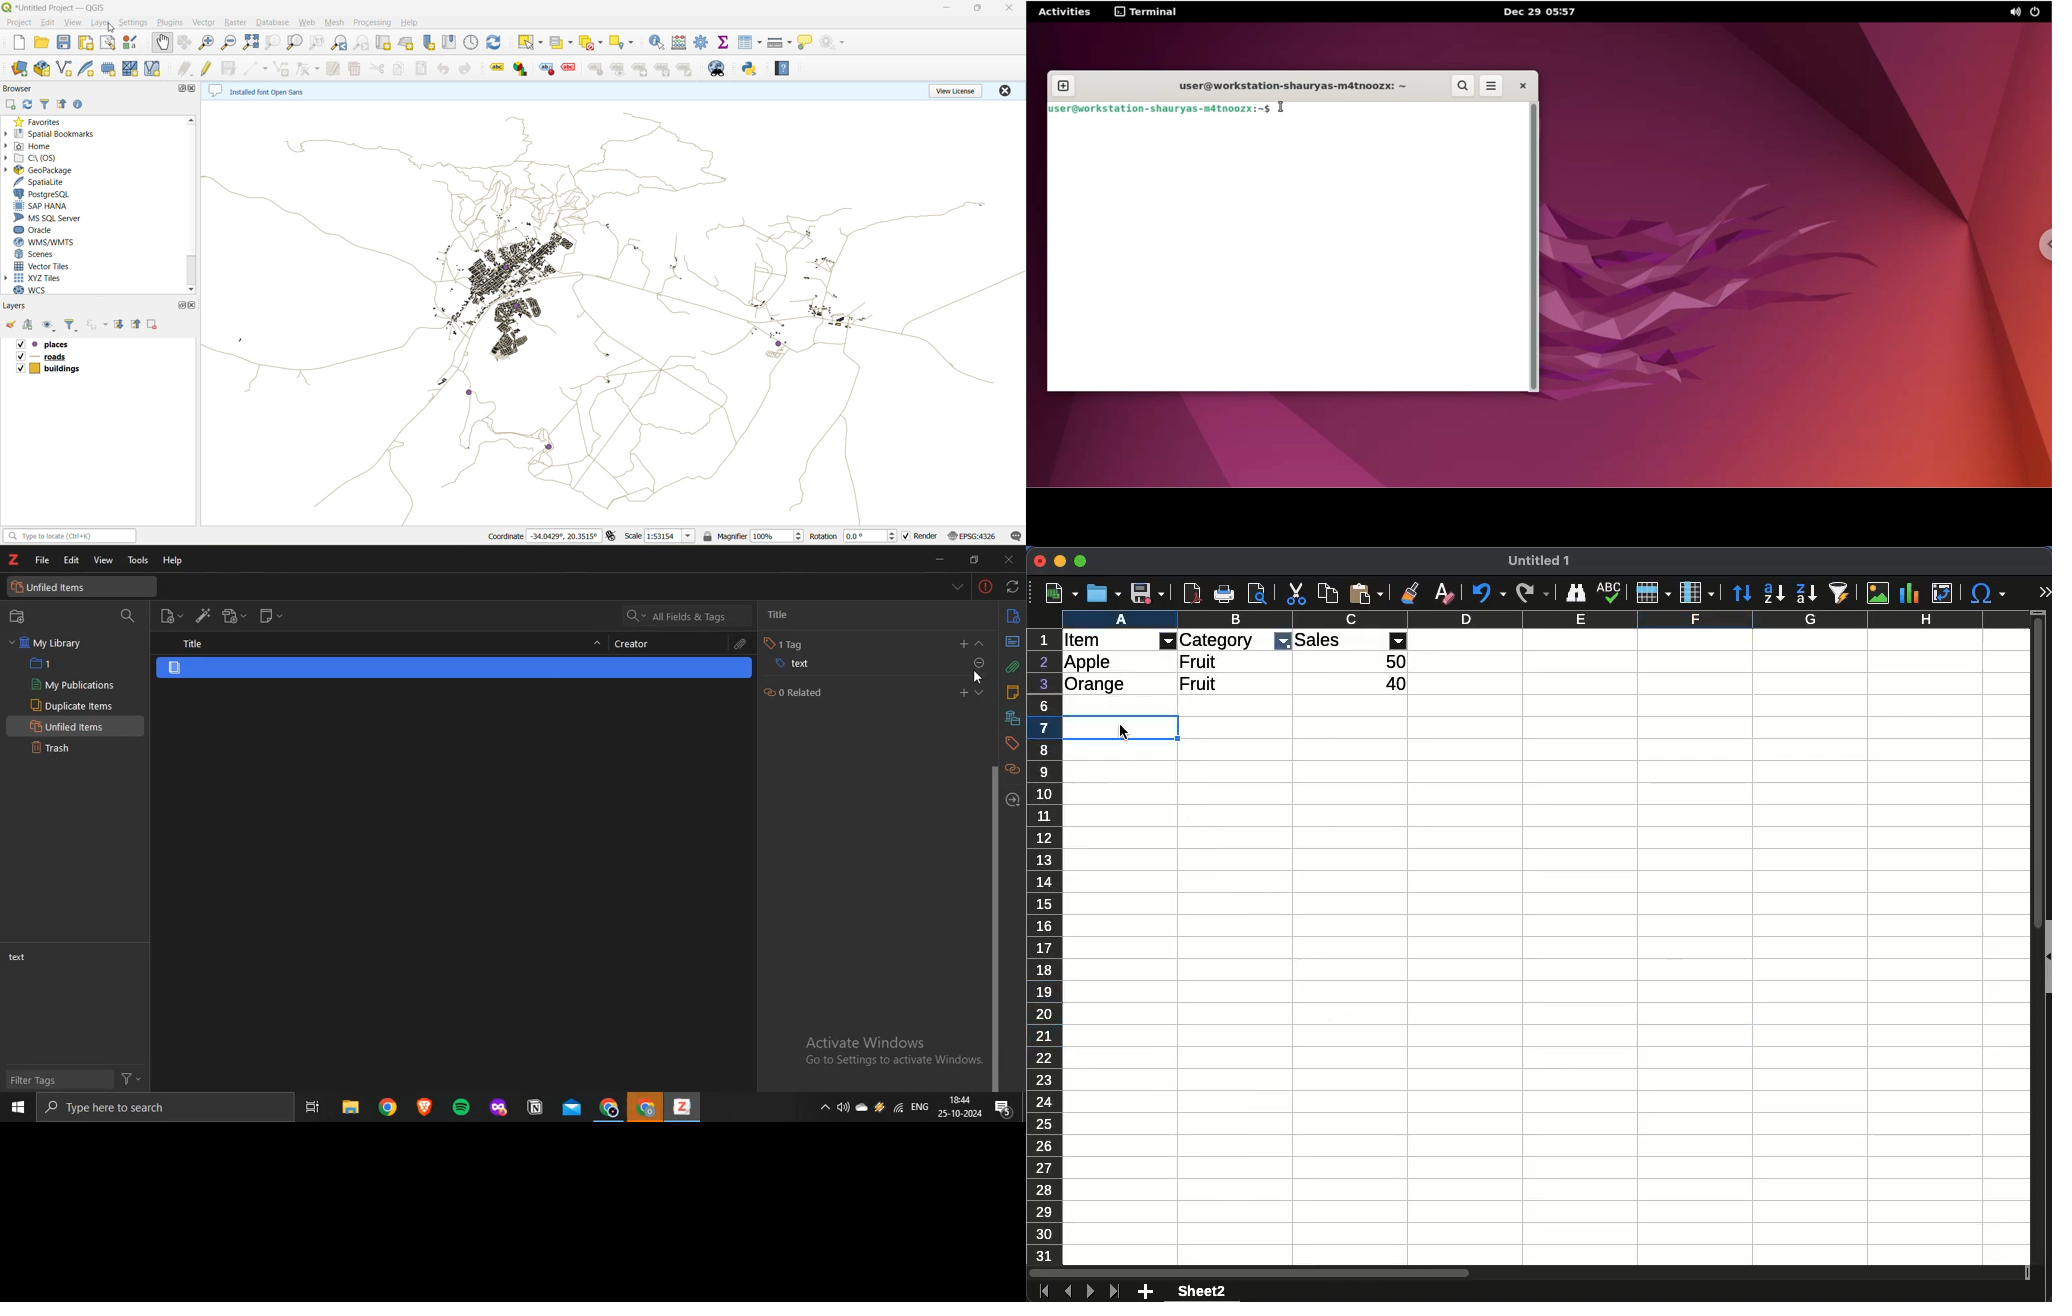  What do you see at coordinates (348, 1108) in the screenshot?
I see `files` at bounding box center [348, 1108].